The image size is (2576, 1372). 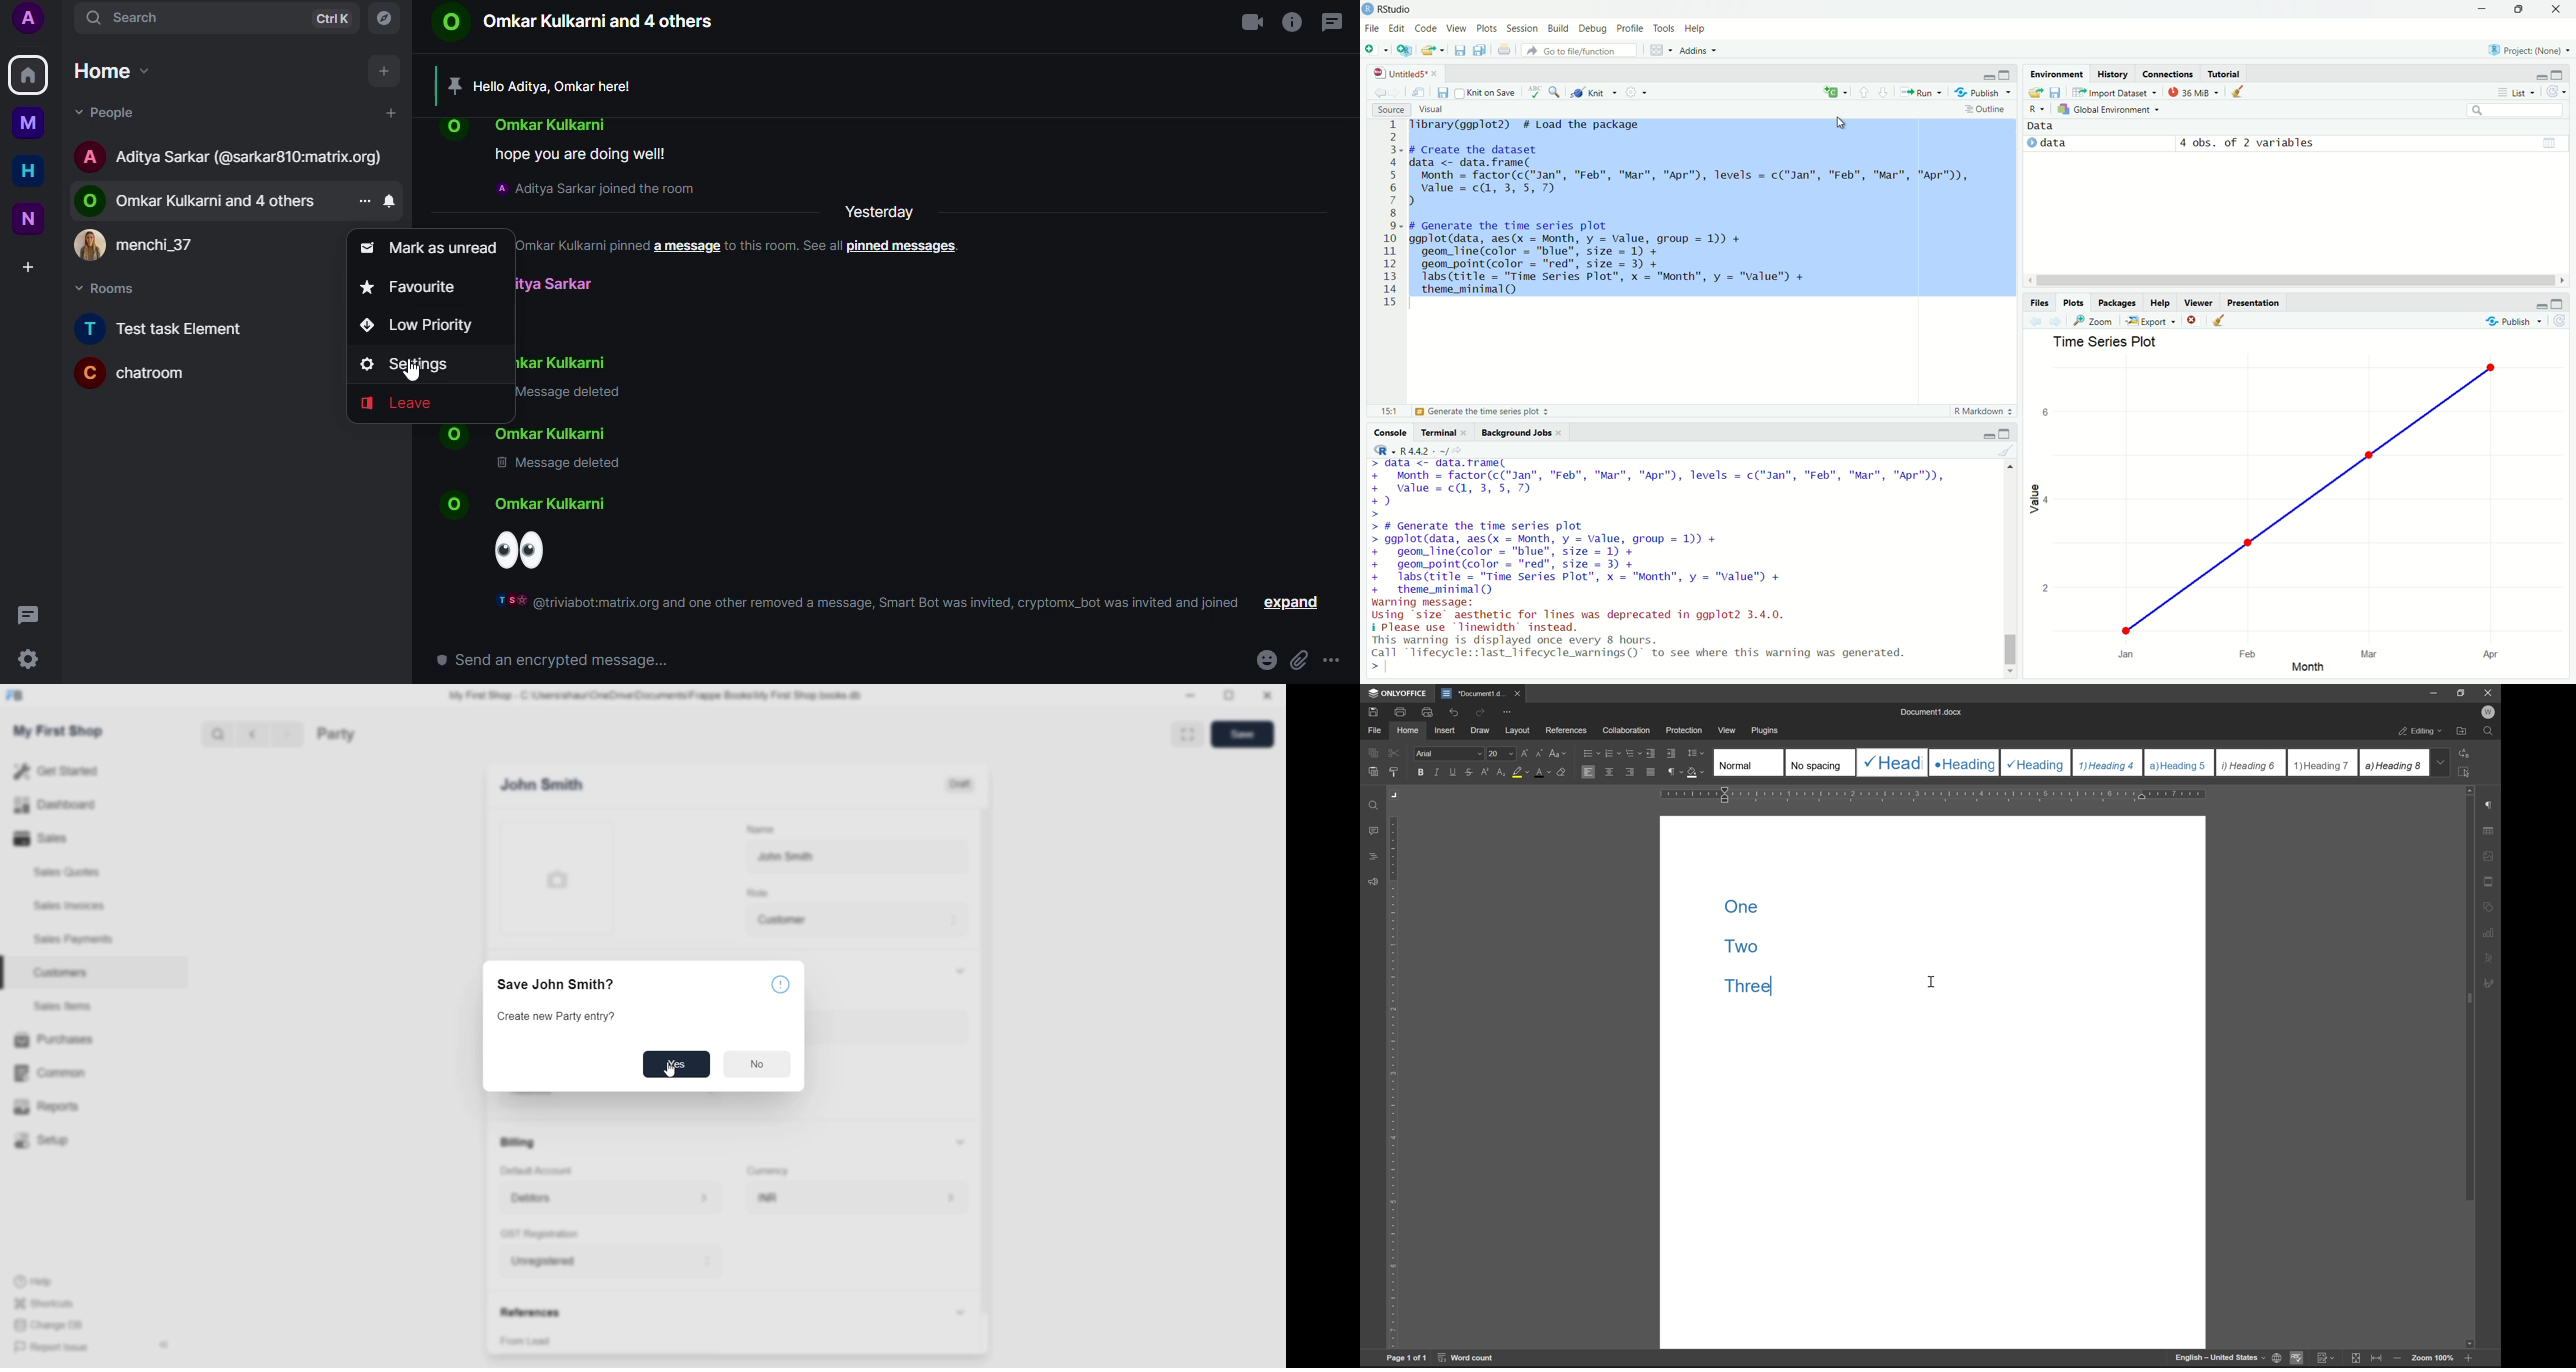 I want to click on O  Omkar Kulkarni and 4 others, so click(x=222, y=201).